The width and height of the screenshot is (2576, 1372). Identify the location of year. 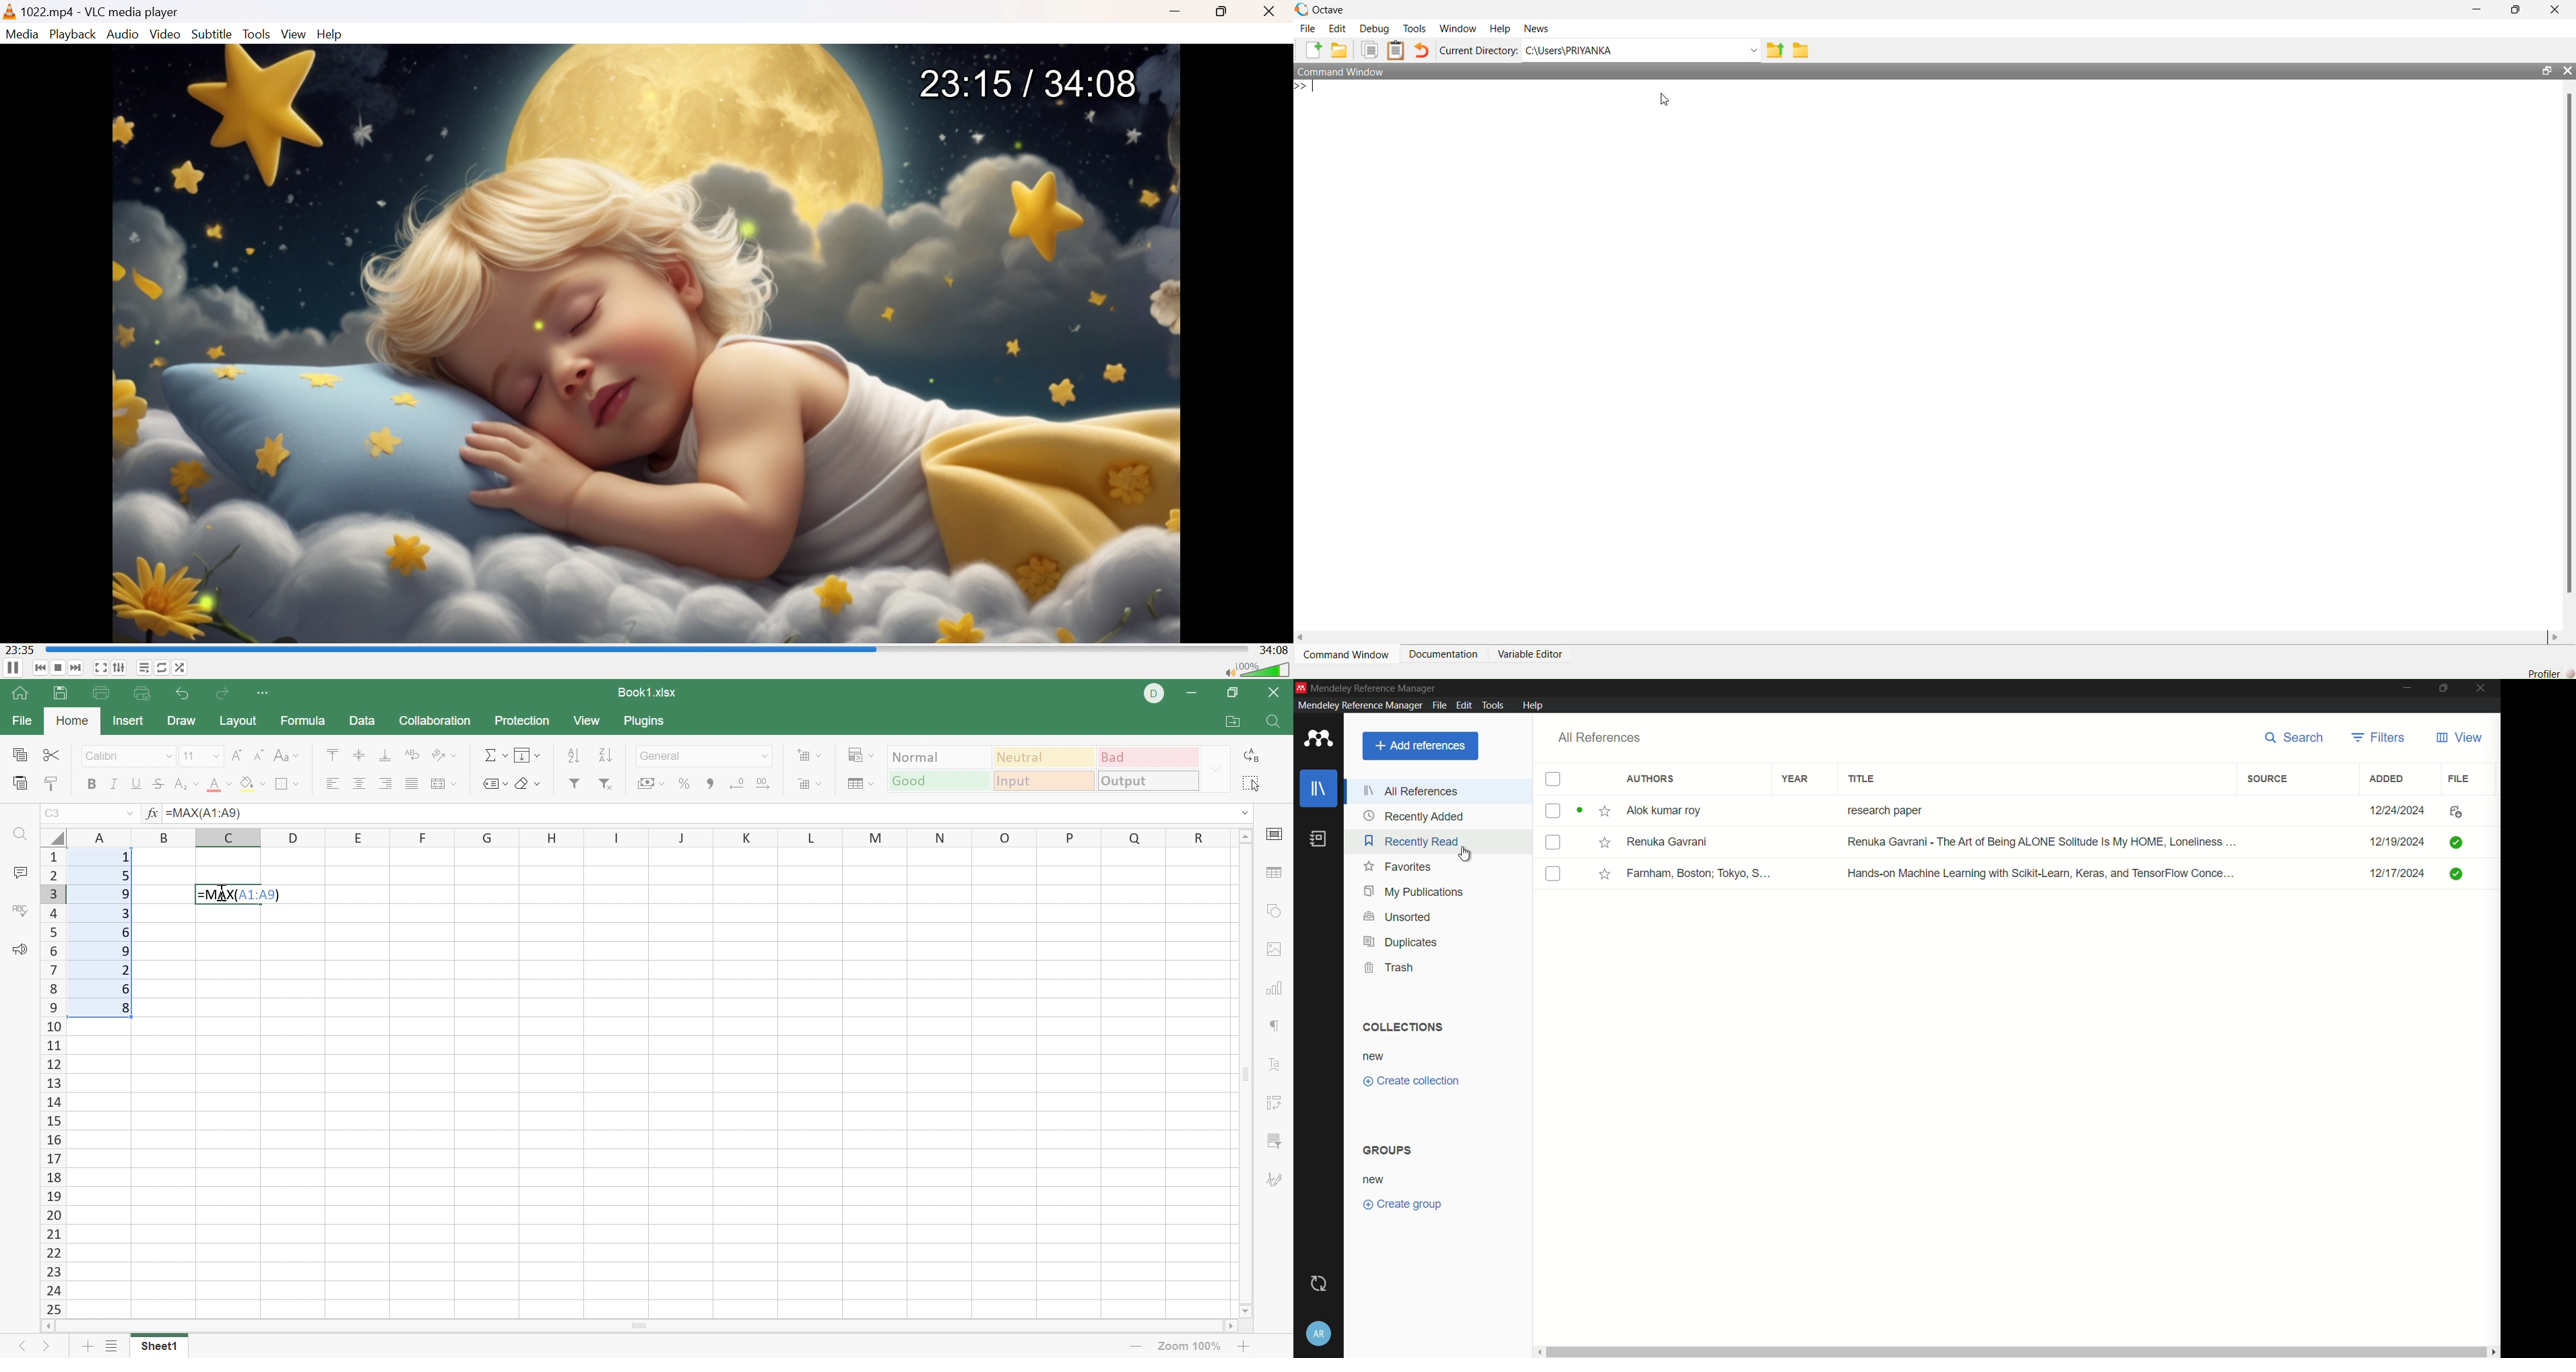
(1796, 778).